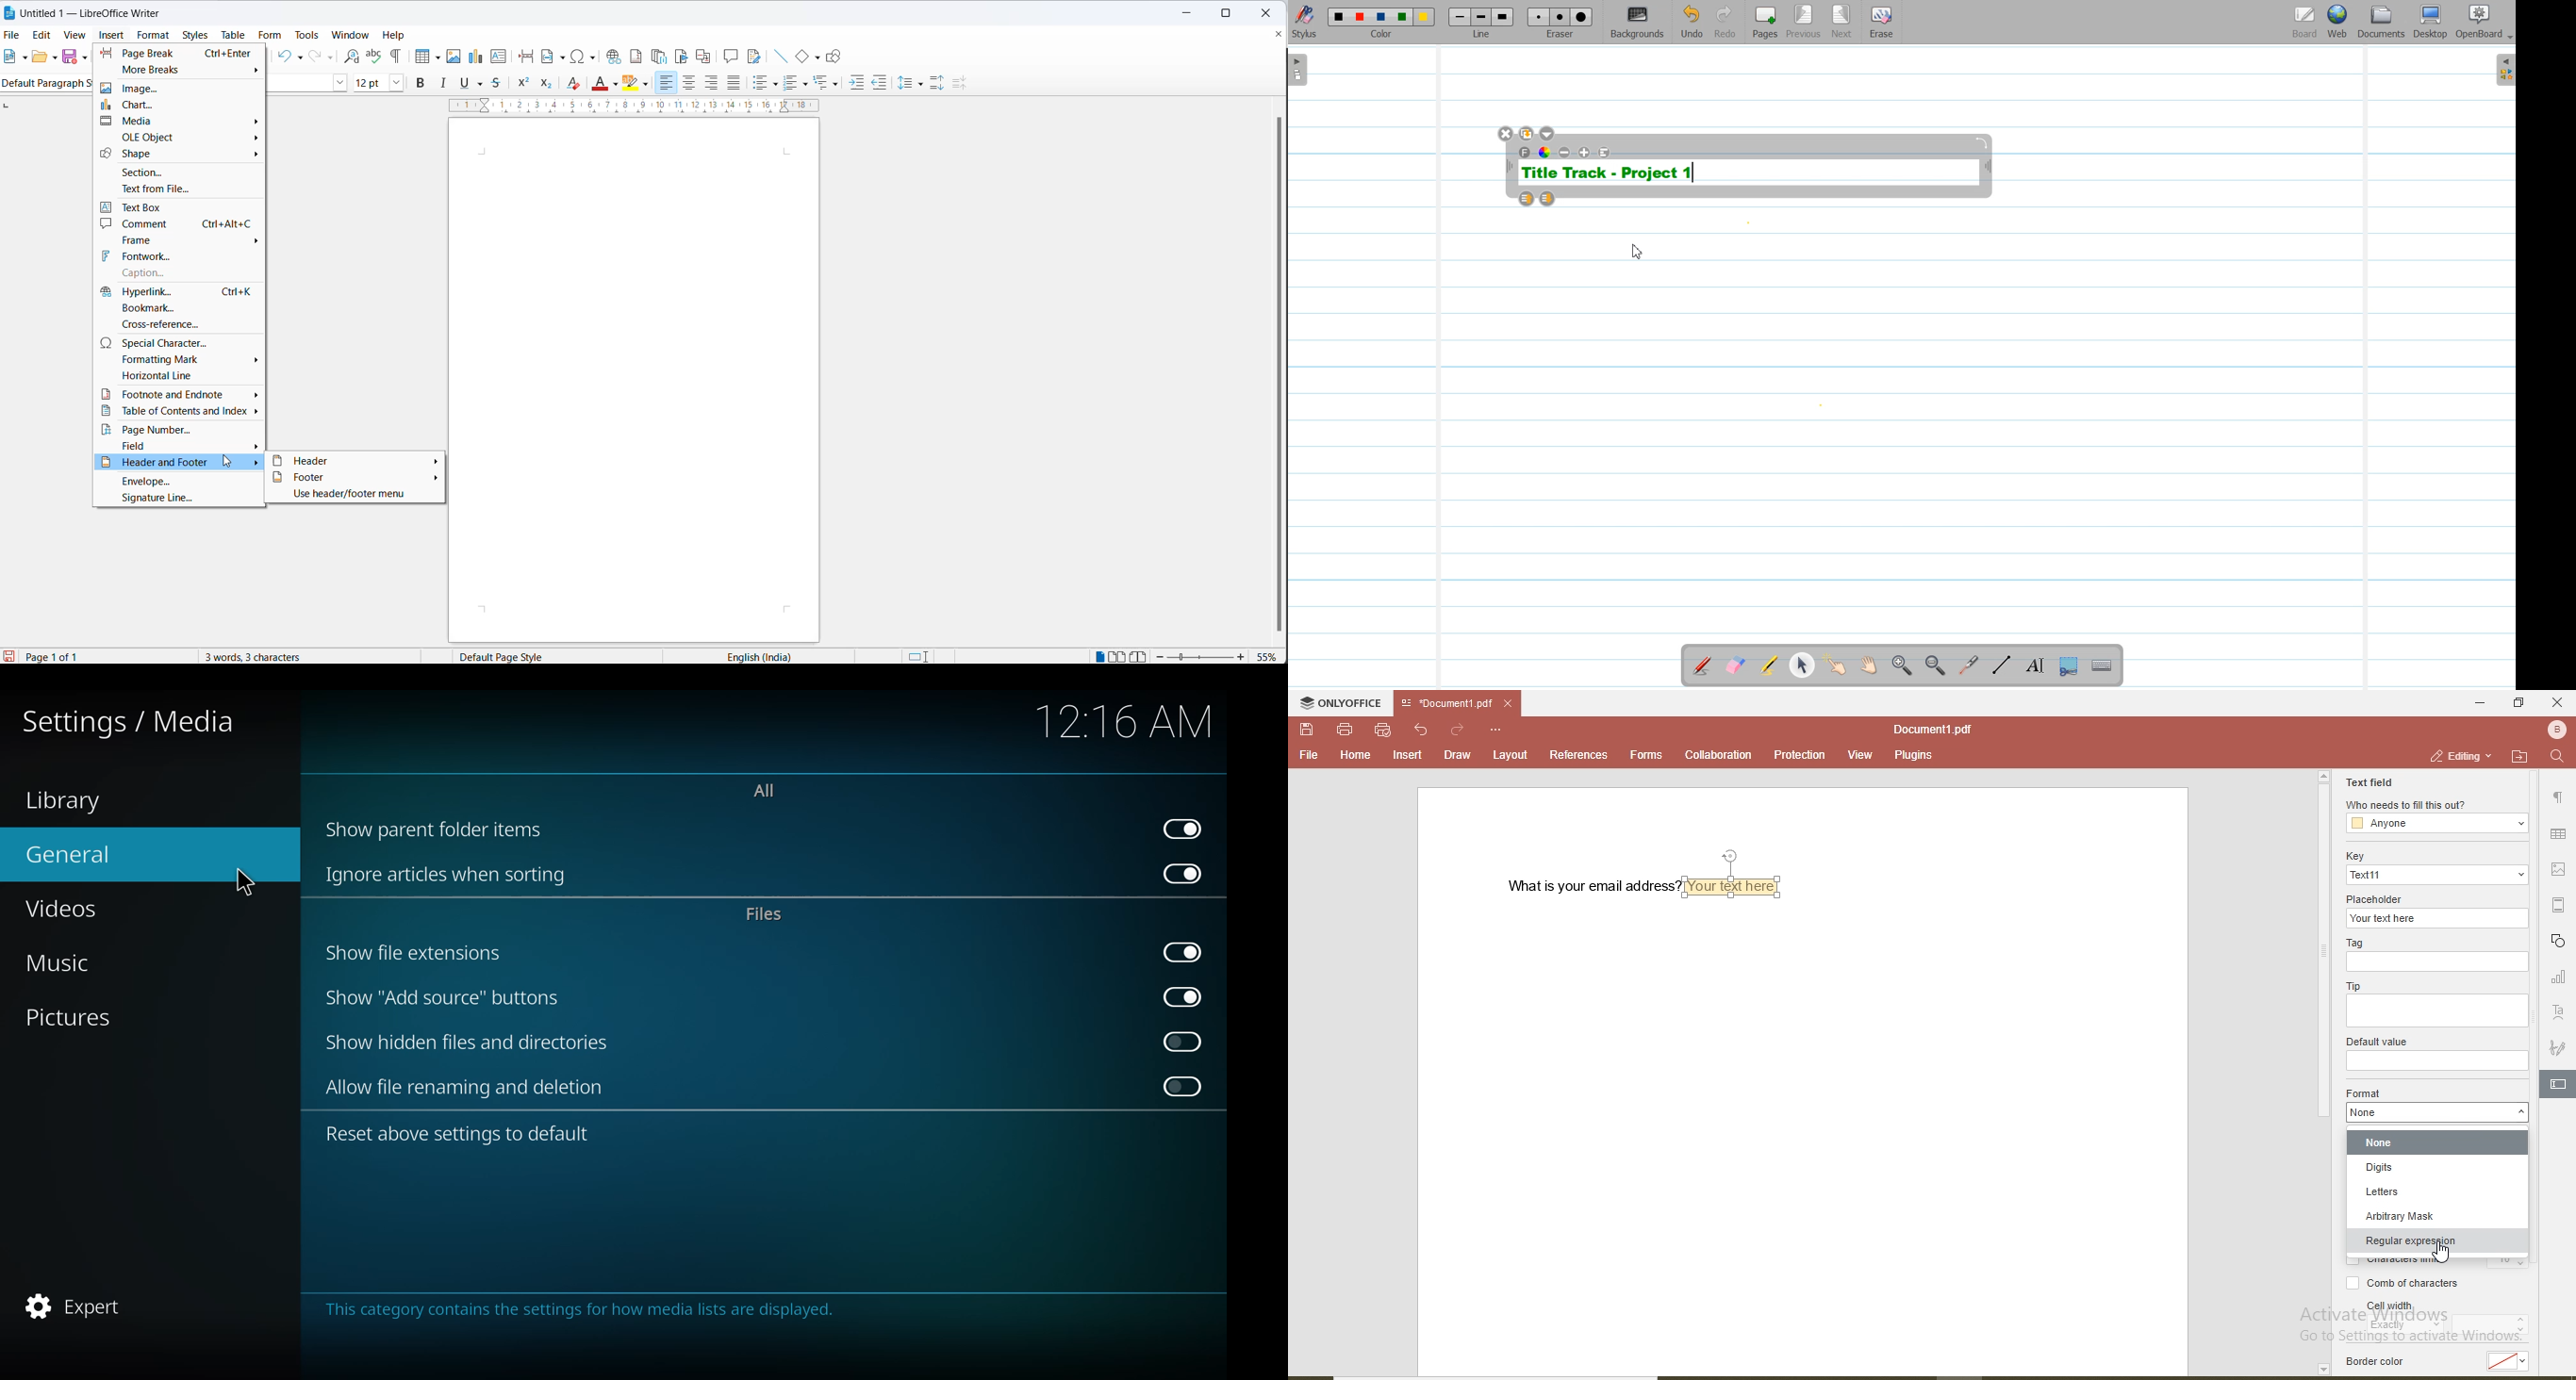 The height and width of the screenshot is (1400, 2576). Describe the element at coordinates (584, 56) in the screenshot. I see `insert special characters` at that location.